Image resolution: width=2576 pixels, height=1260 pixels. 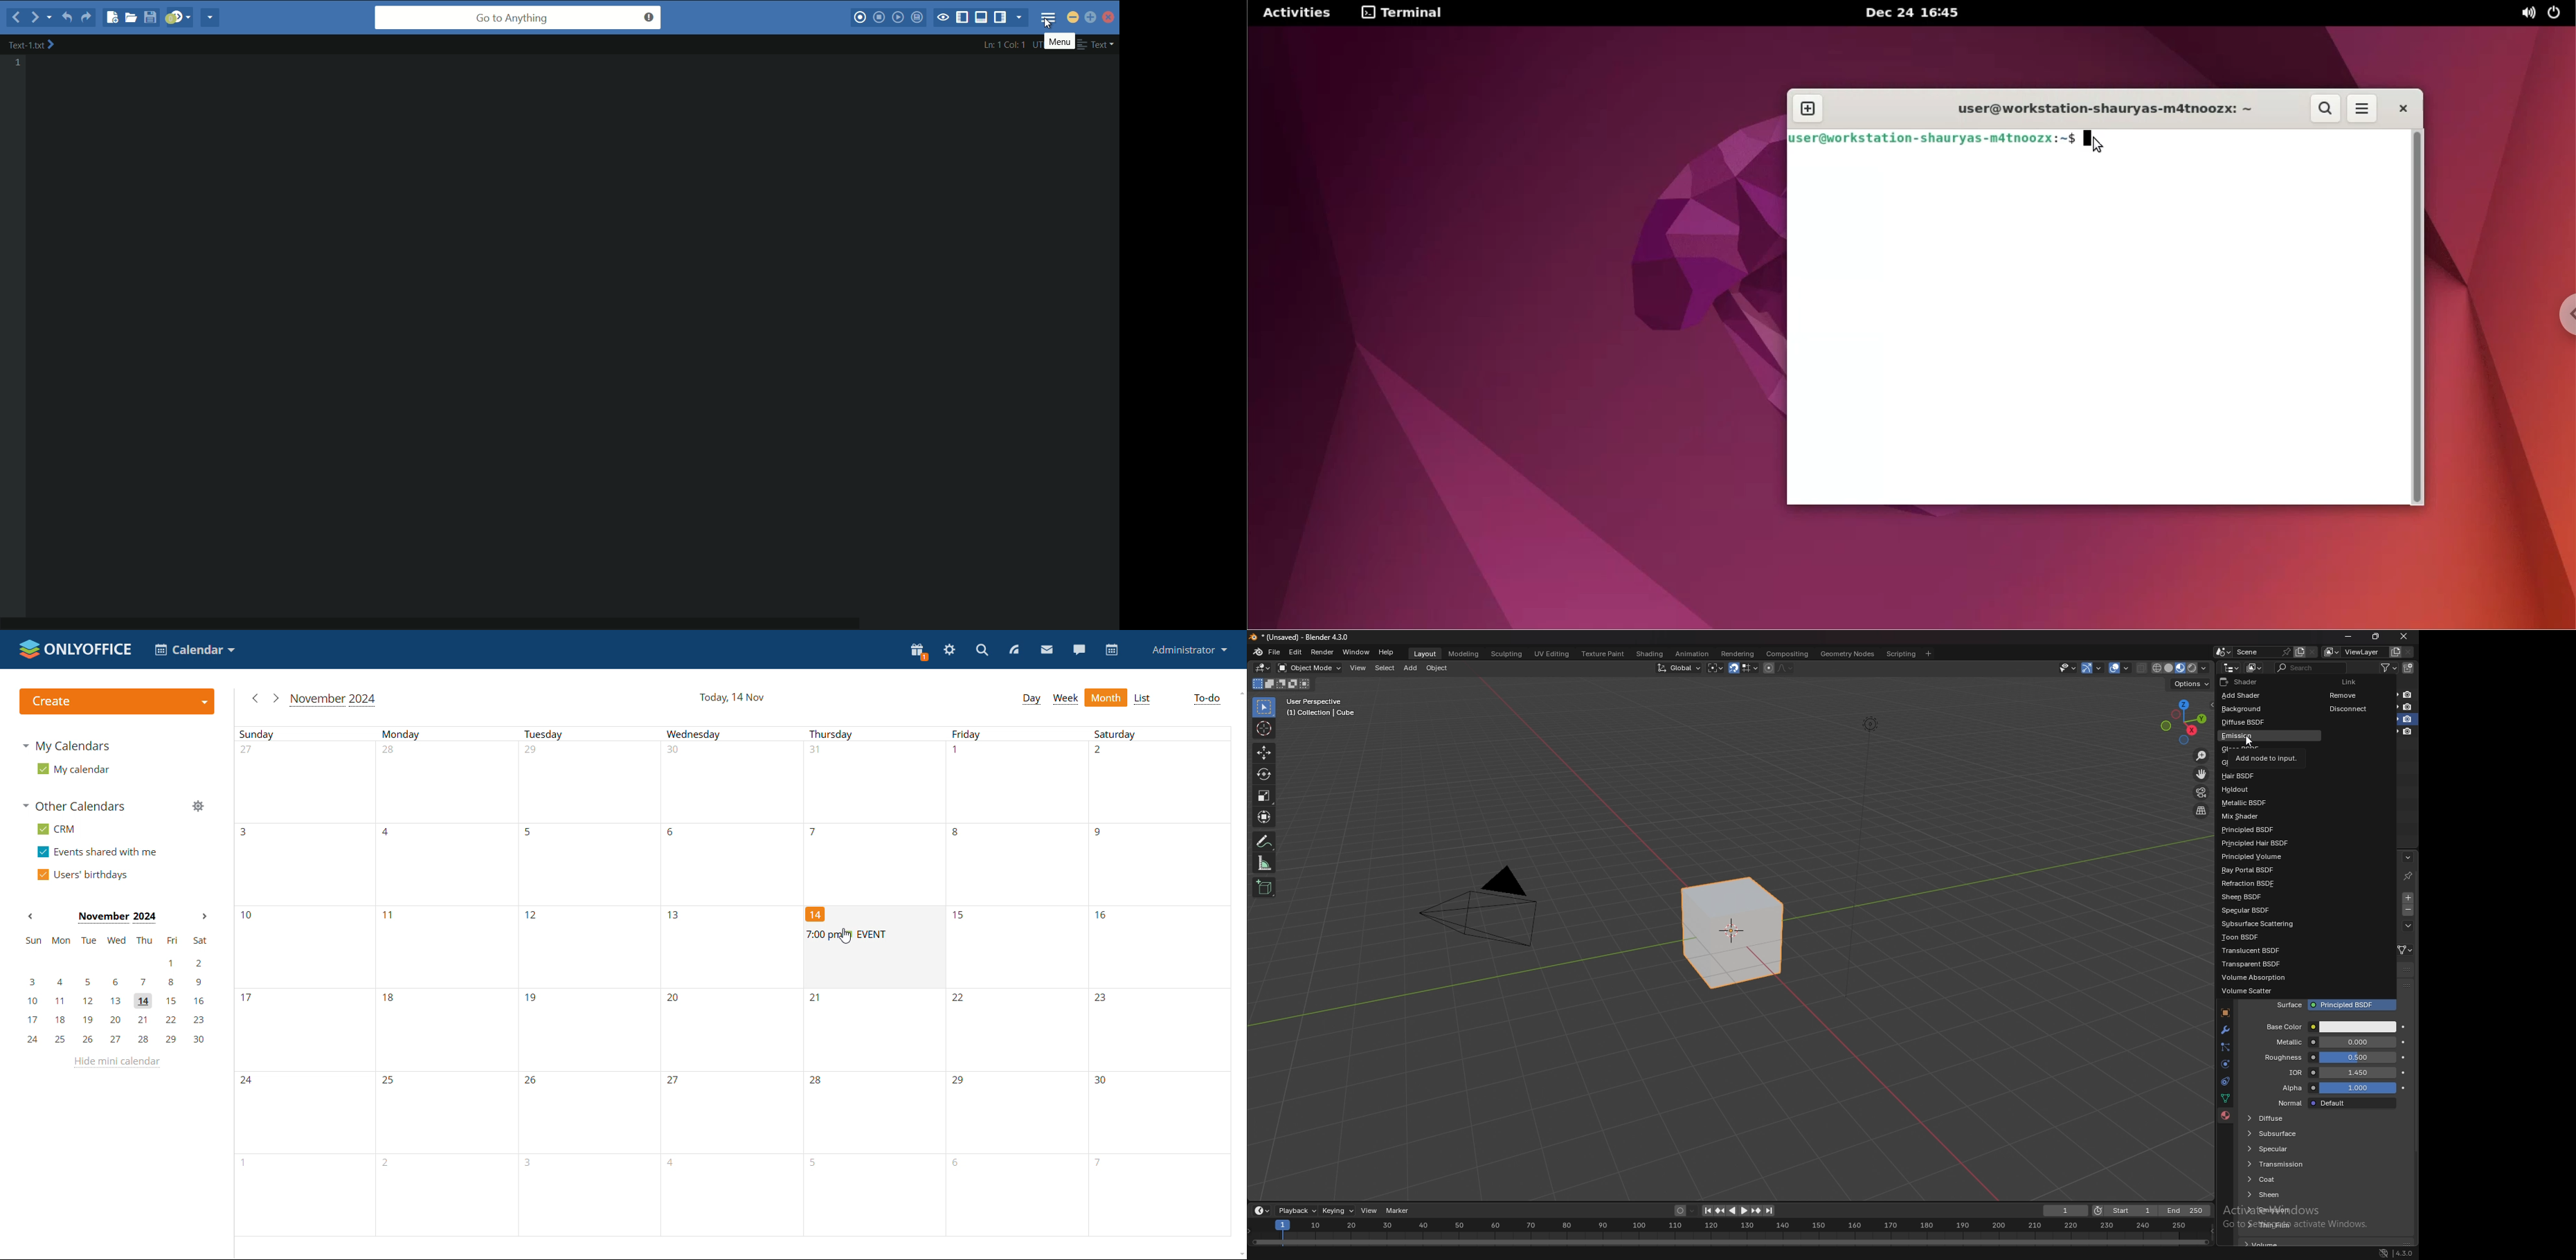 What do you see at coordinates (2262, 843) in the screenshot?
I see `principled hair bsdf` at bounding box center [2262, 843].